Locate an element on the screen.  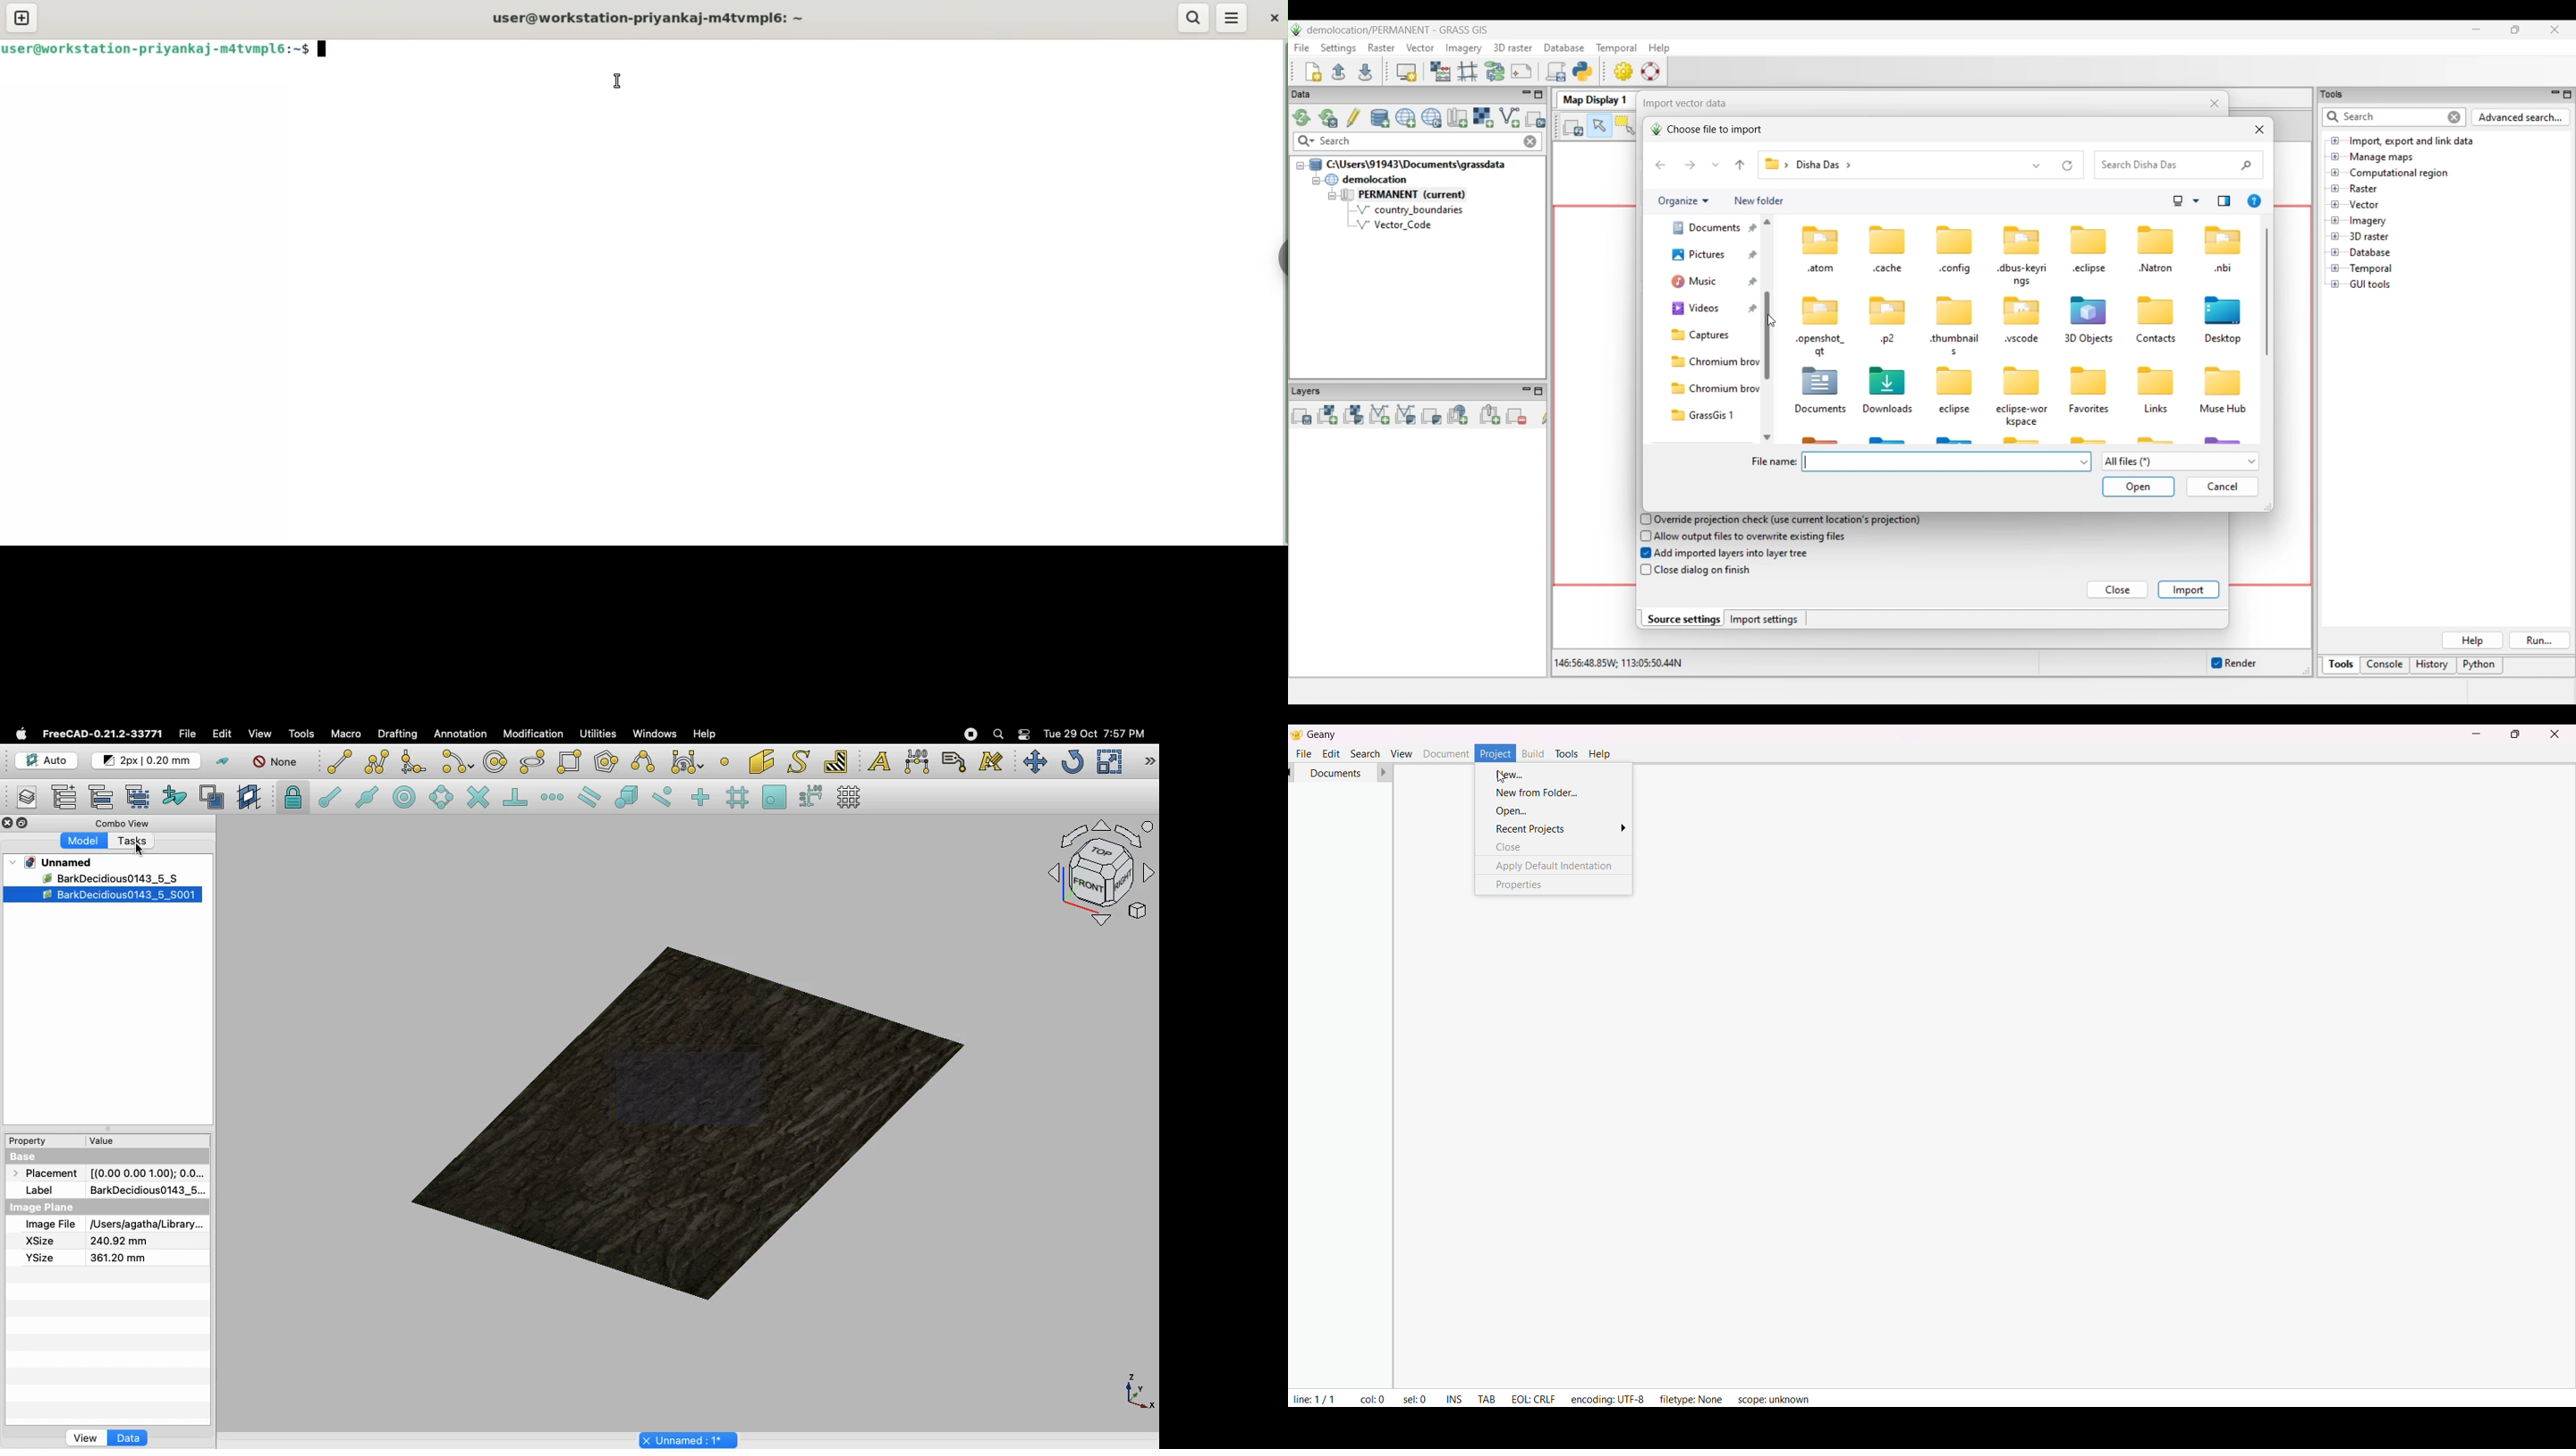
Snap angle is located at coordinates (442, 799).